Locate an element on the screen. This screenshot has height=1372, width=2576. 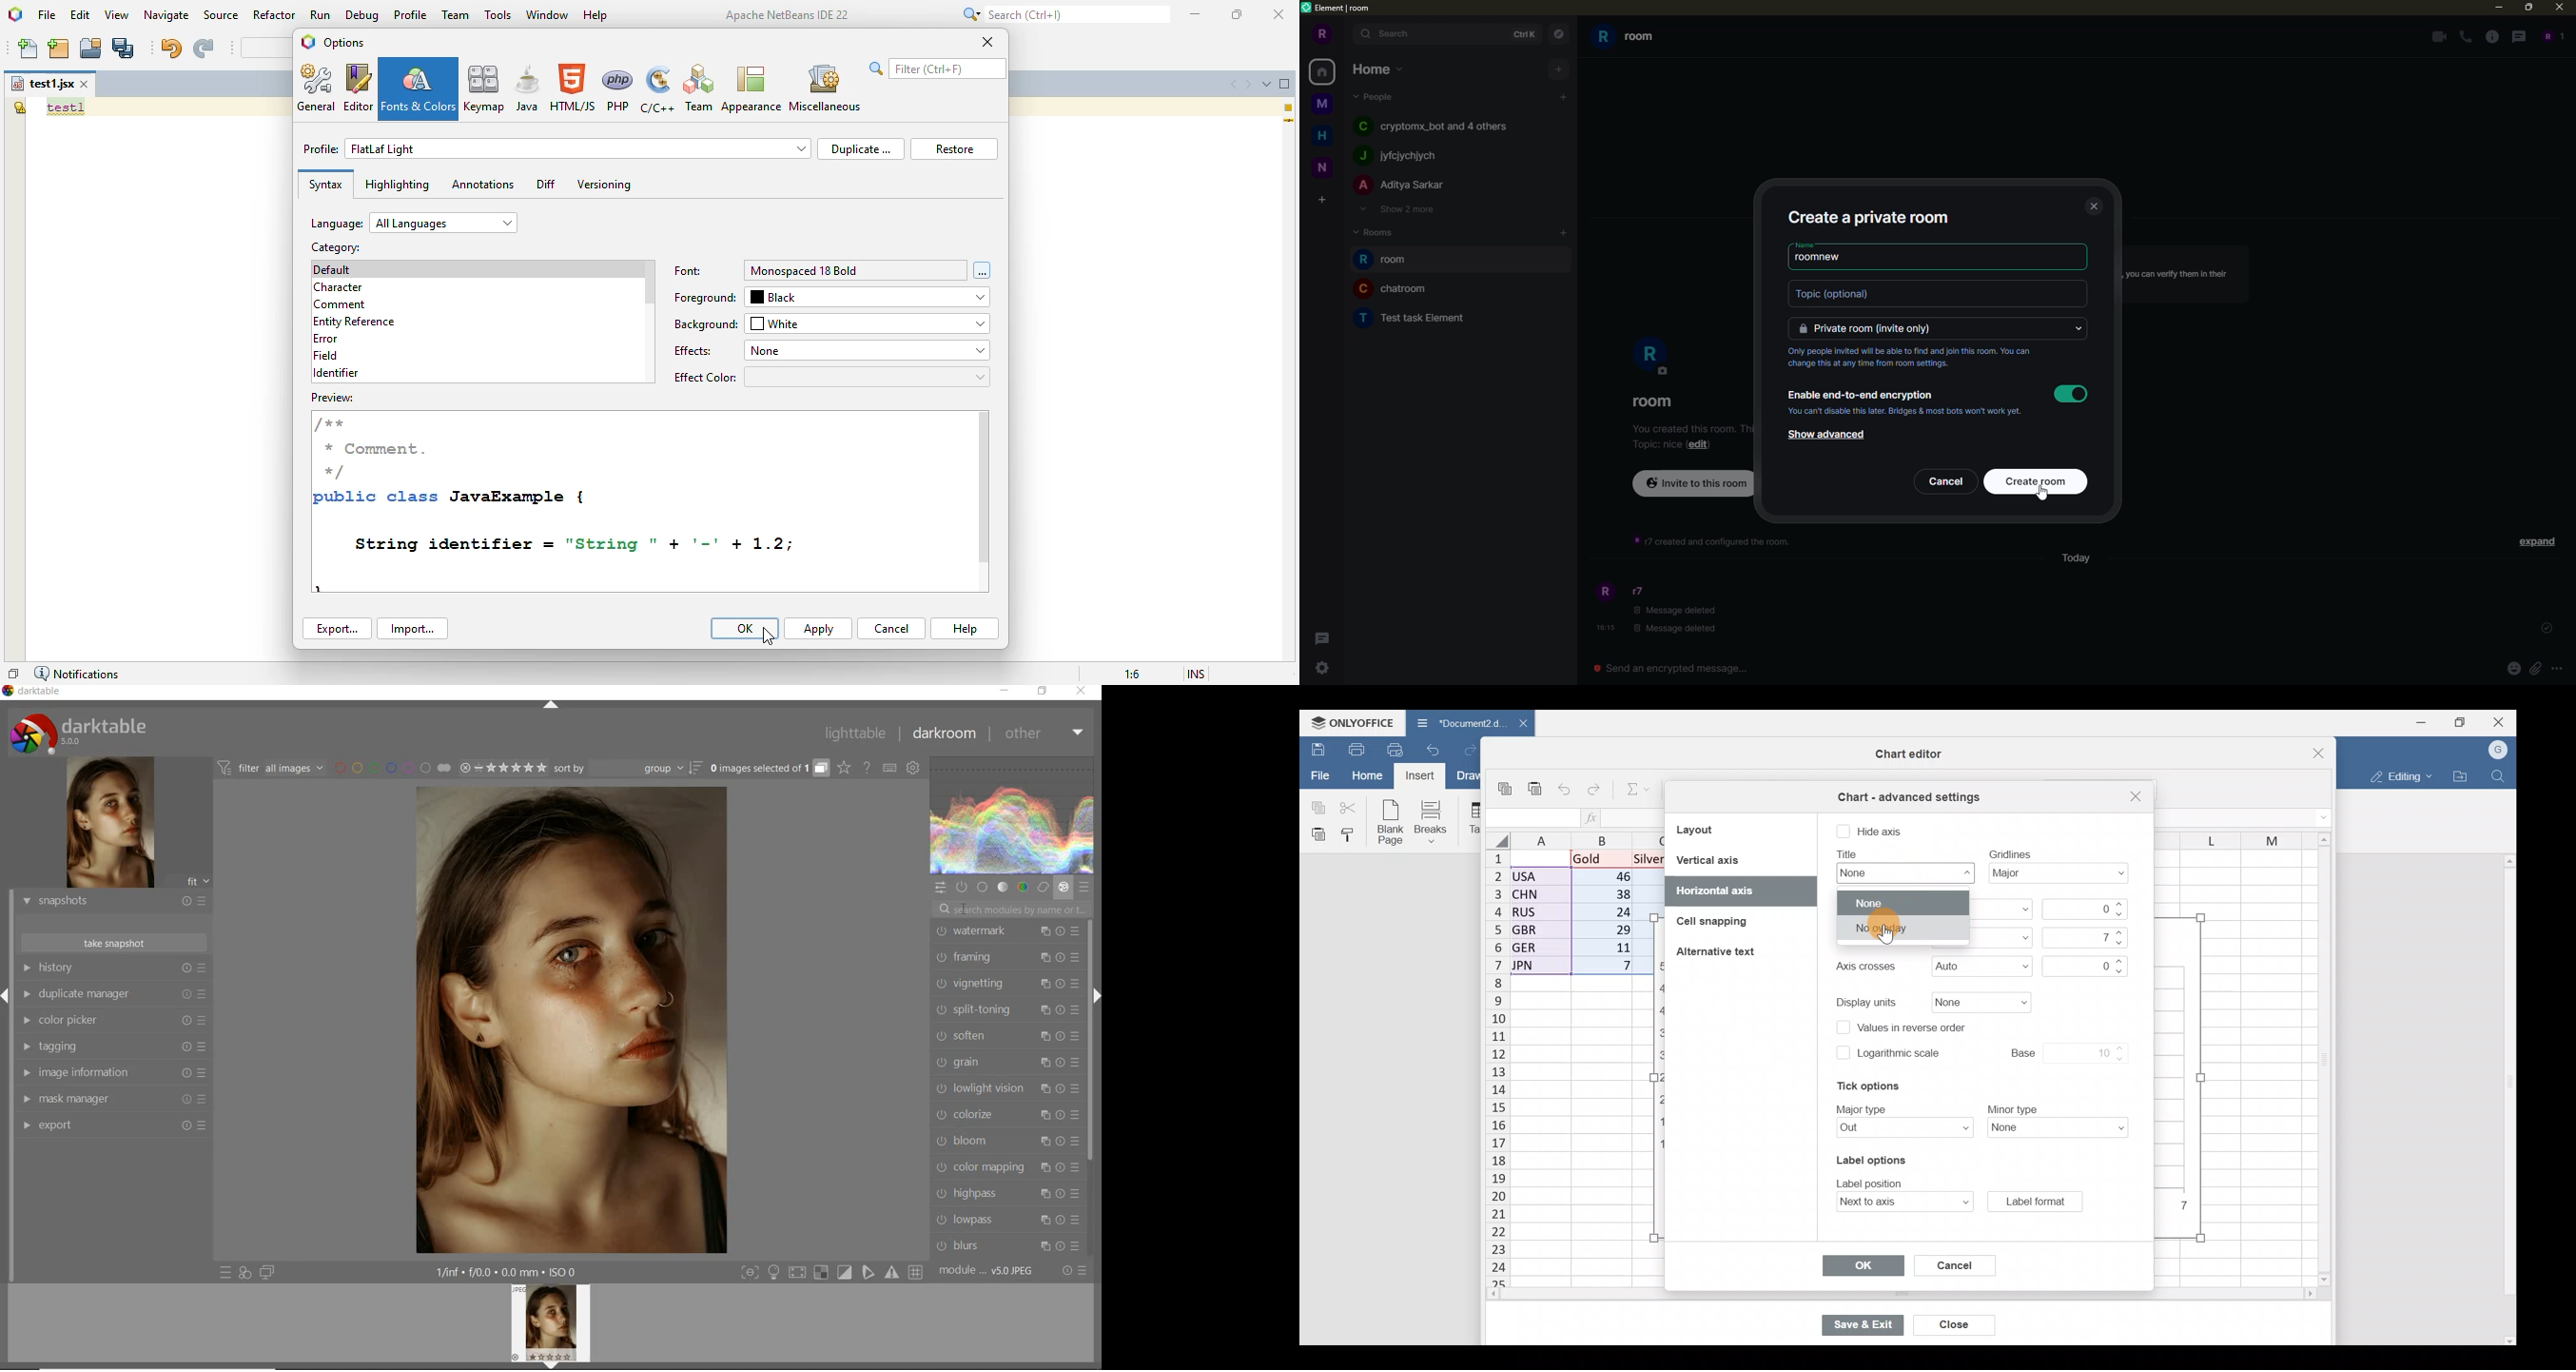
create private room is located at coordinates (1871, 217).